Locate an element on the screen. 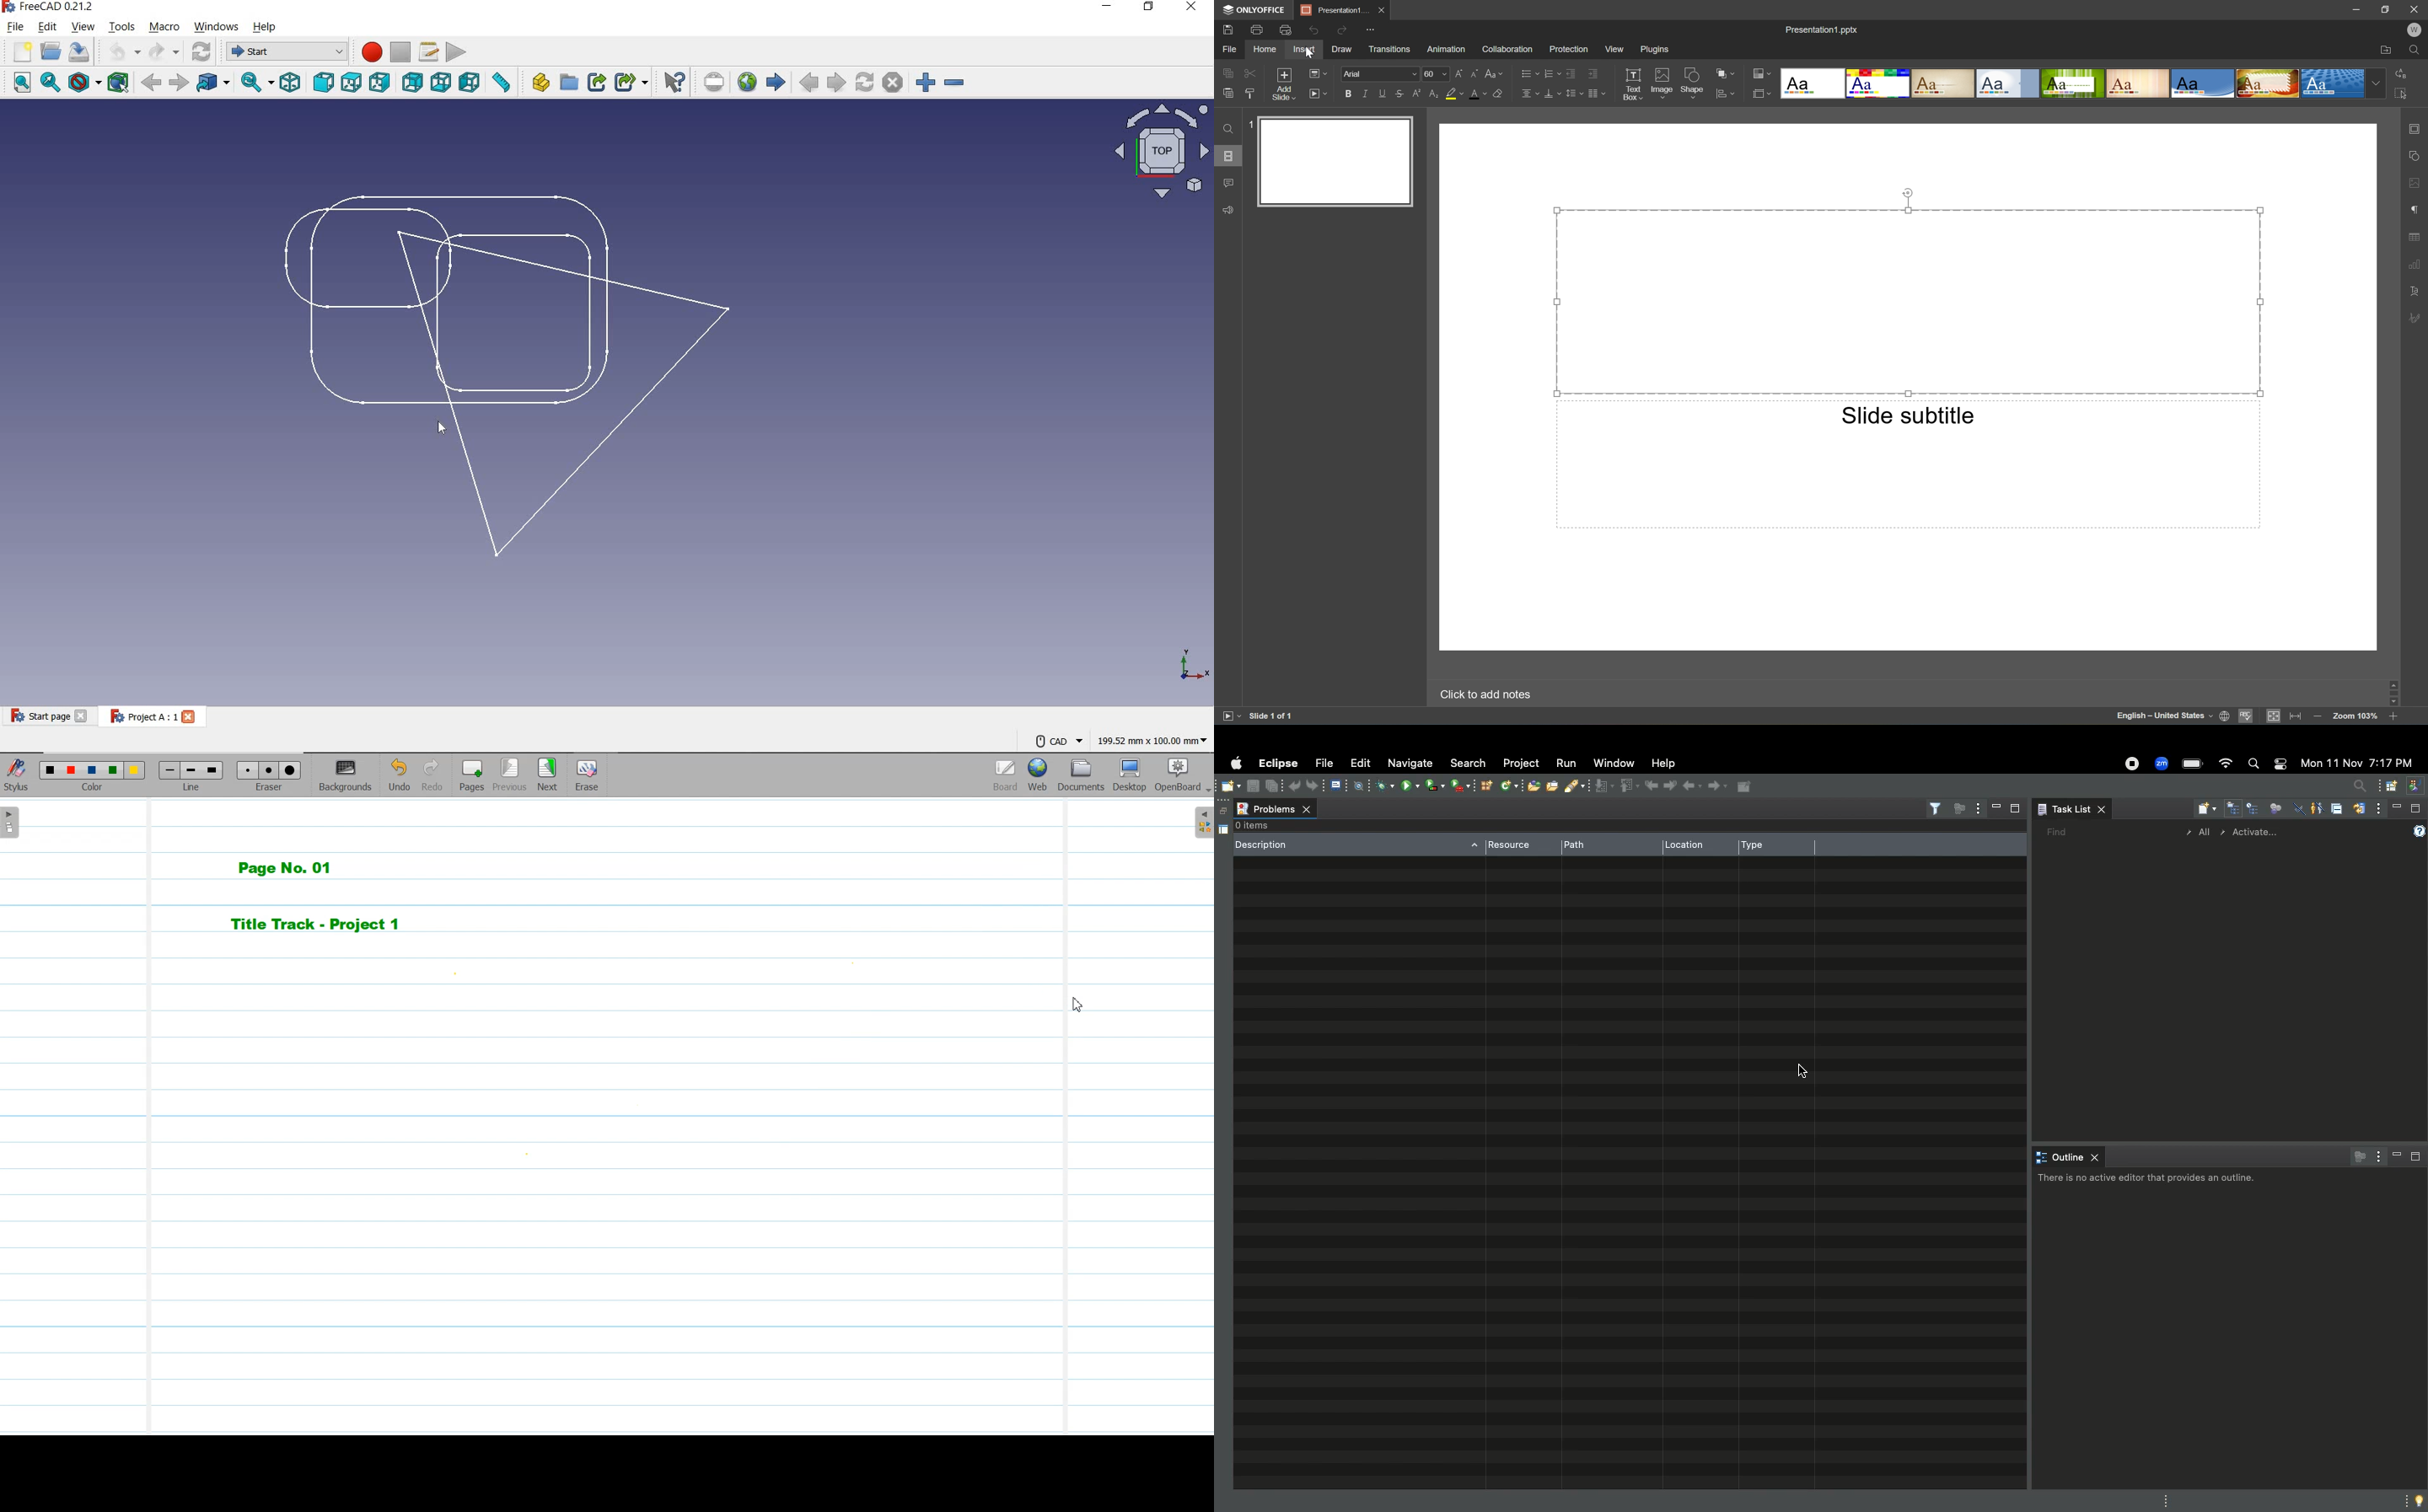 The height and width of the screenshot is (1512, 2436). OPEN WEBSITE is located at coordinates (745, 82).